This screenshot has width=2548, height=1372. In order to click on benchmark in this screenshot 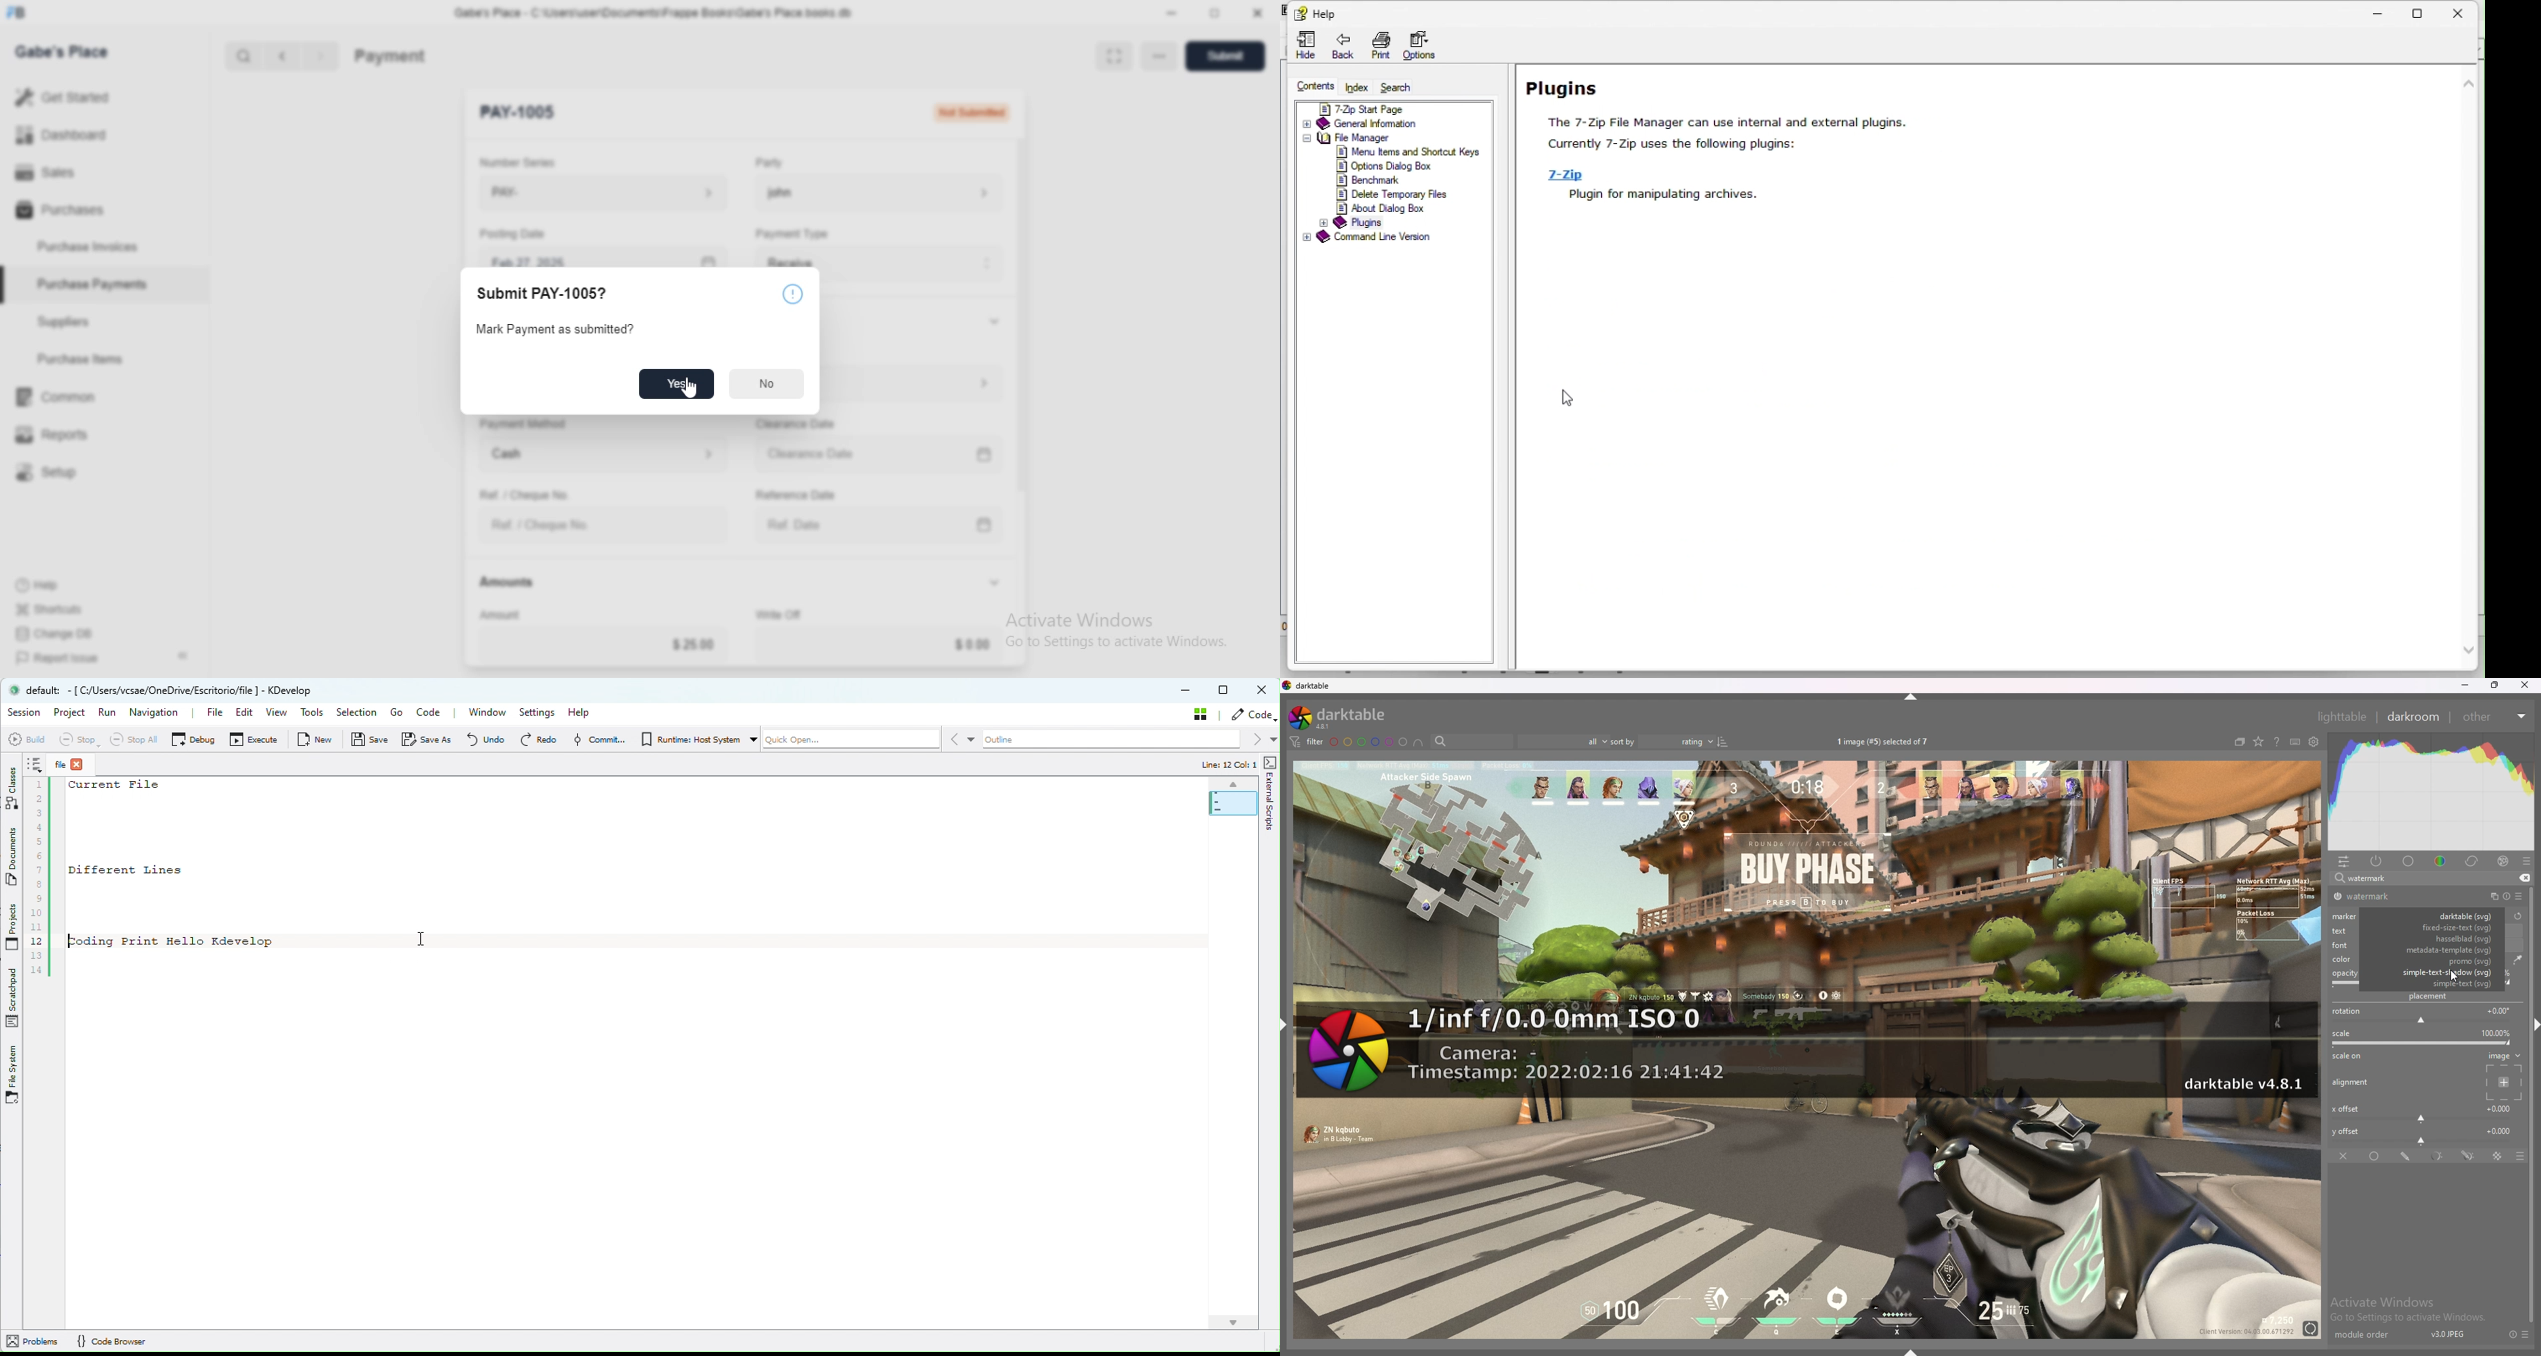, I will do `click(1371, 179)`.